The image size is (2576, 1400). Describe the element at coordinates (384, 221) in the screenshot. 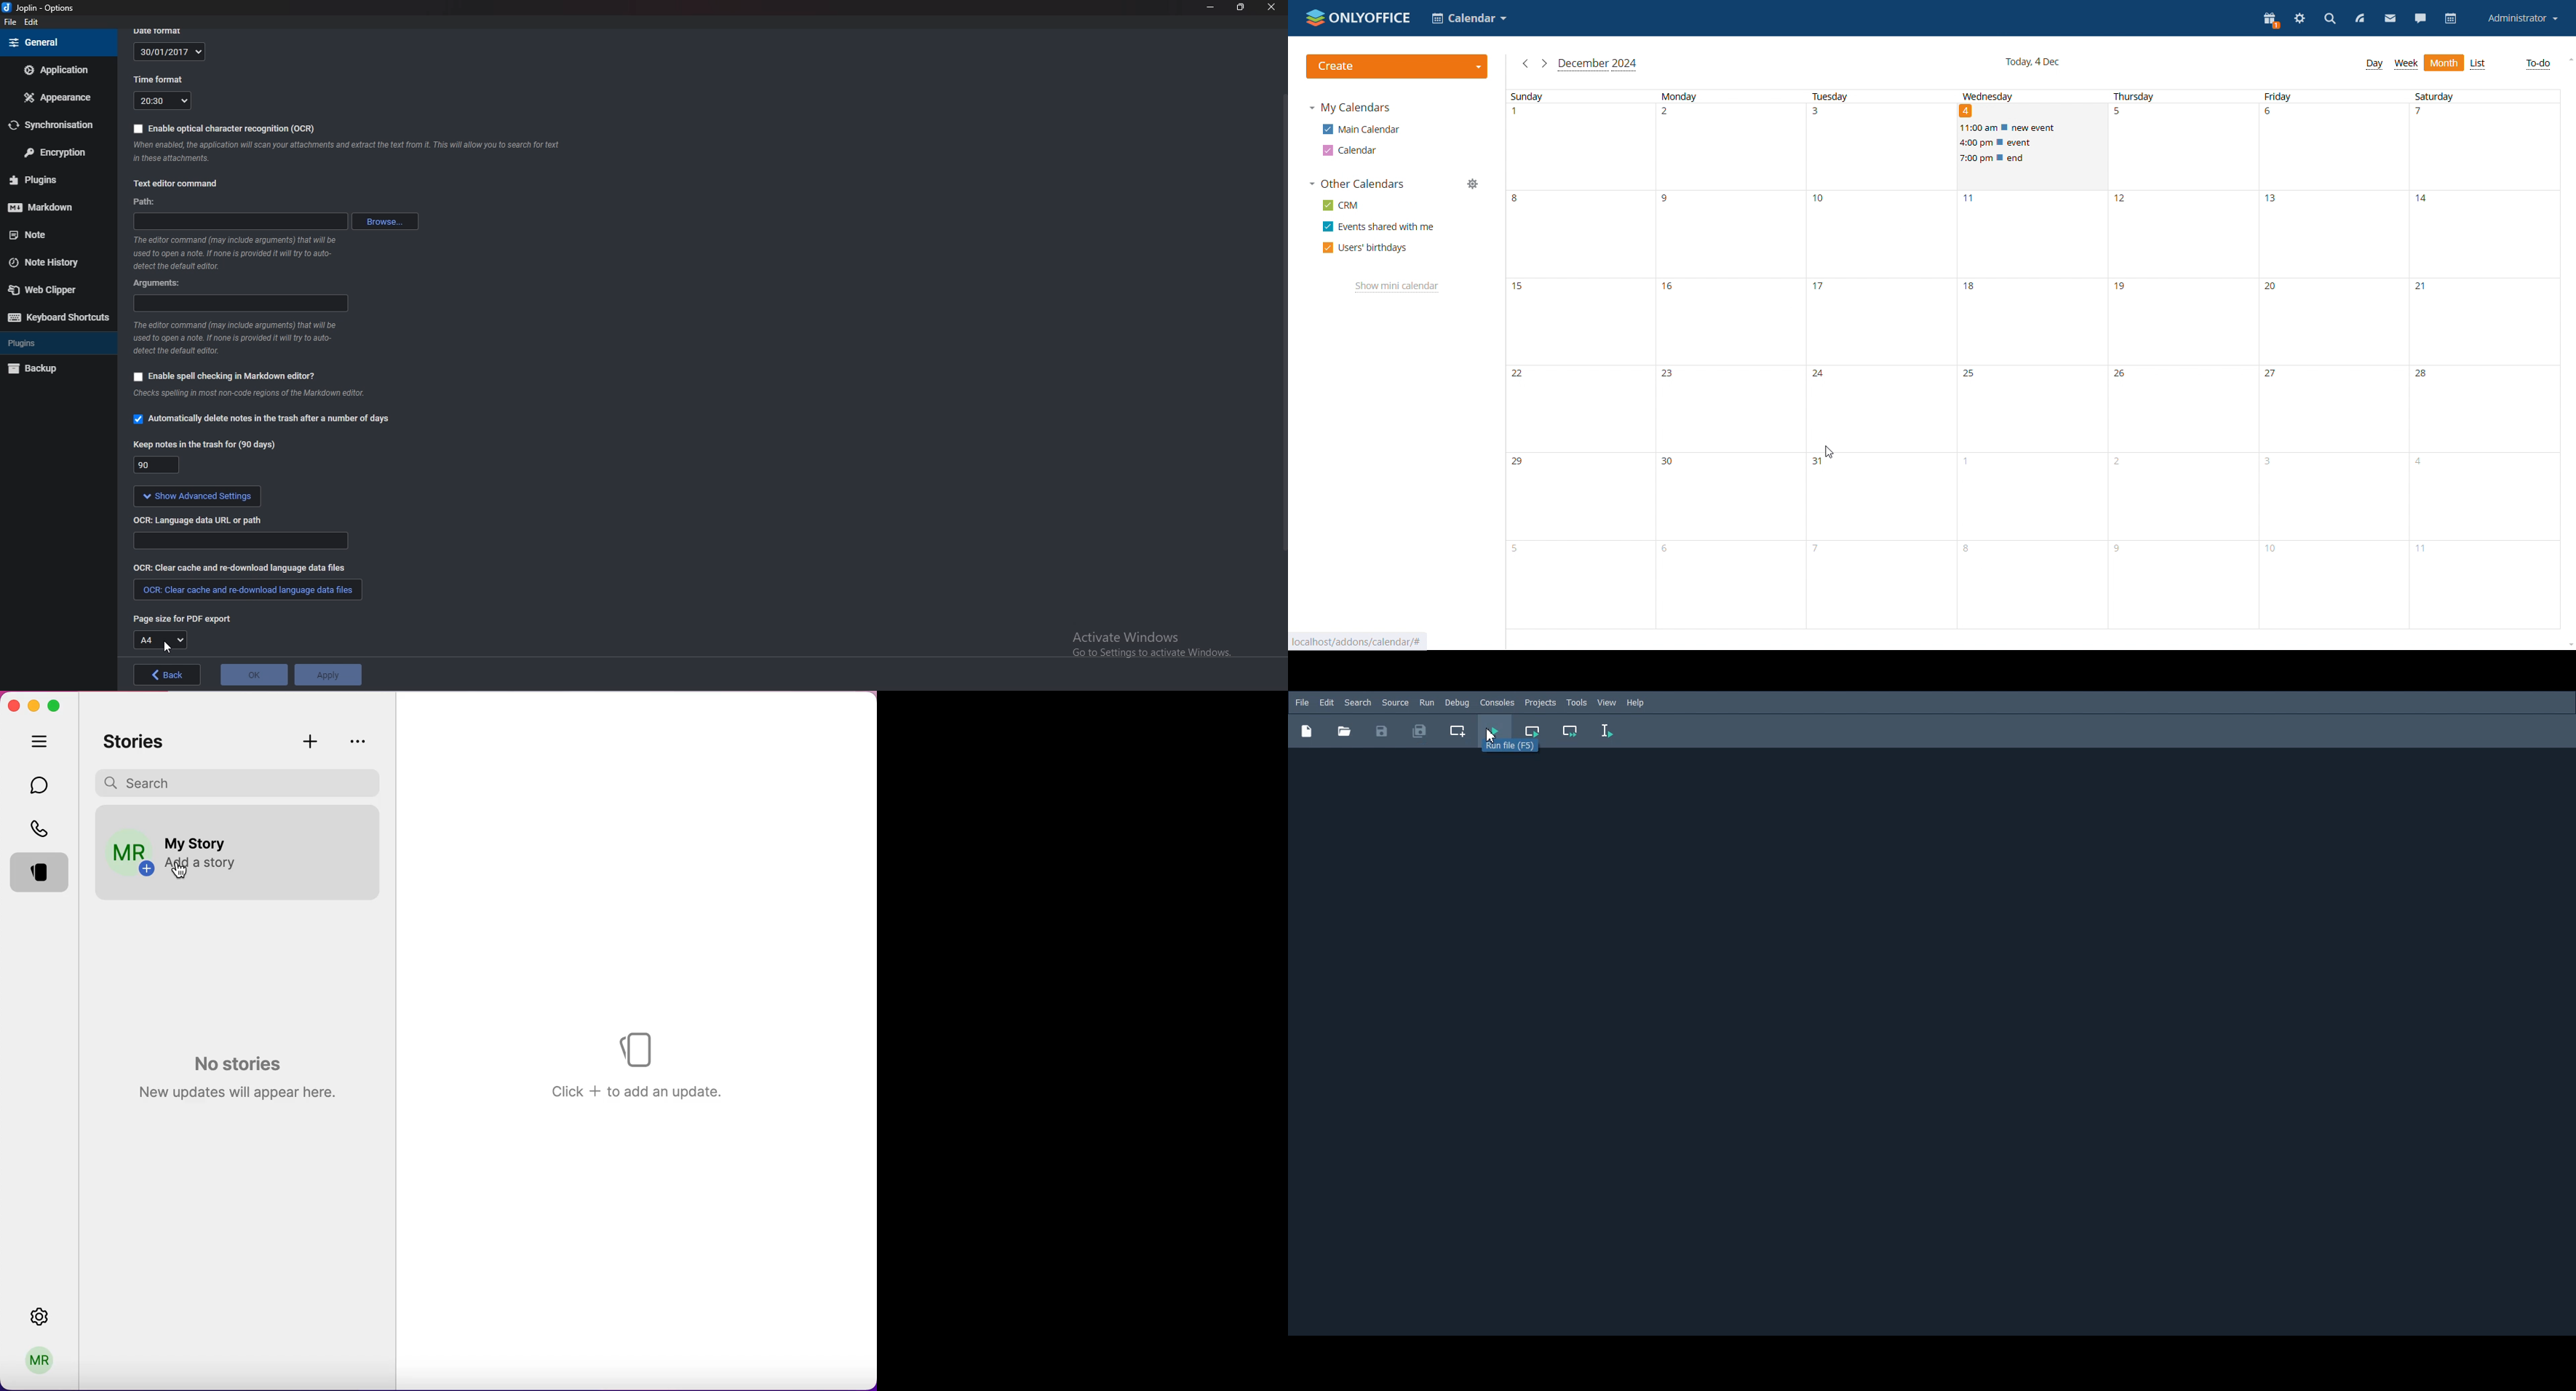

I see `browse` at that location.